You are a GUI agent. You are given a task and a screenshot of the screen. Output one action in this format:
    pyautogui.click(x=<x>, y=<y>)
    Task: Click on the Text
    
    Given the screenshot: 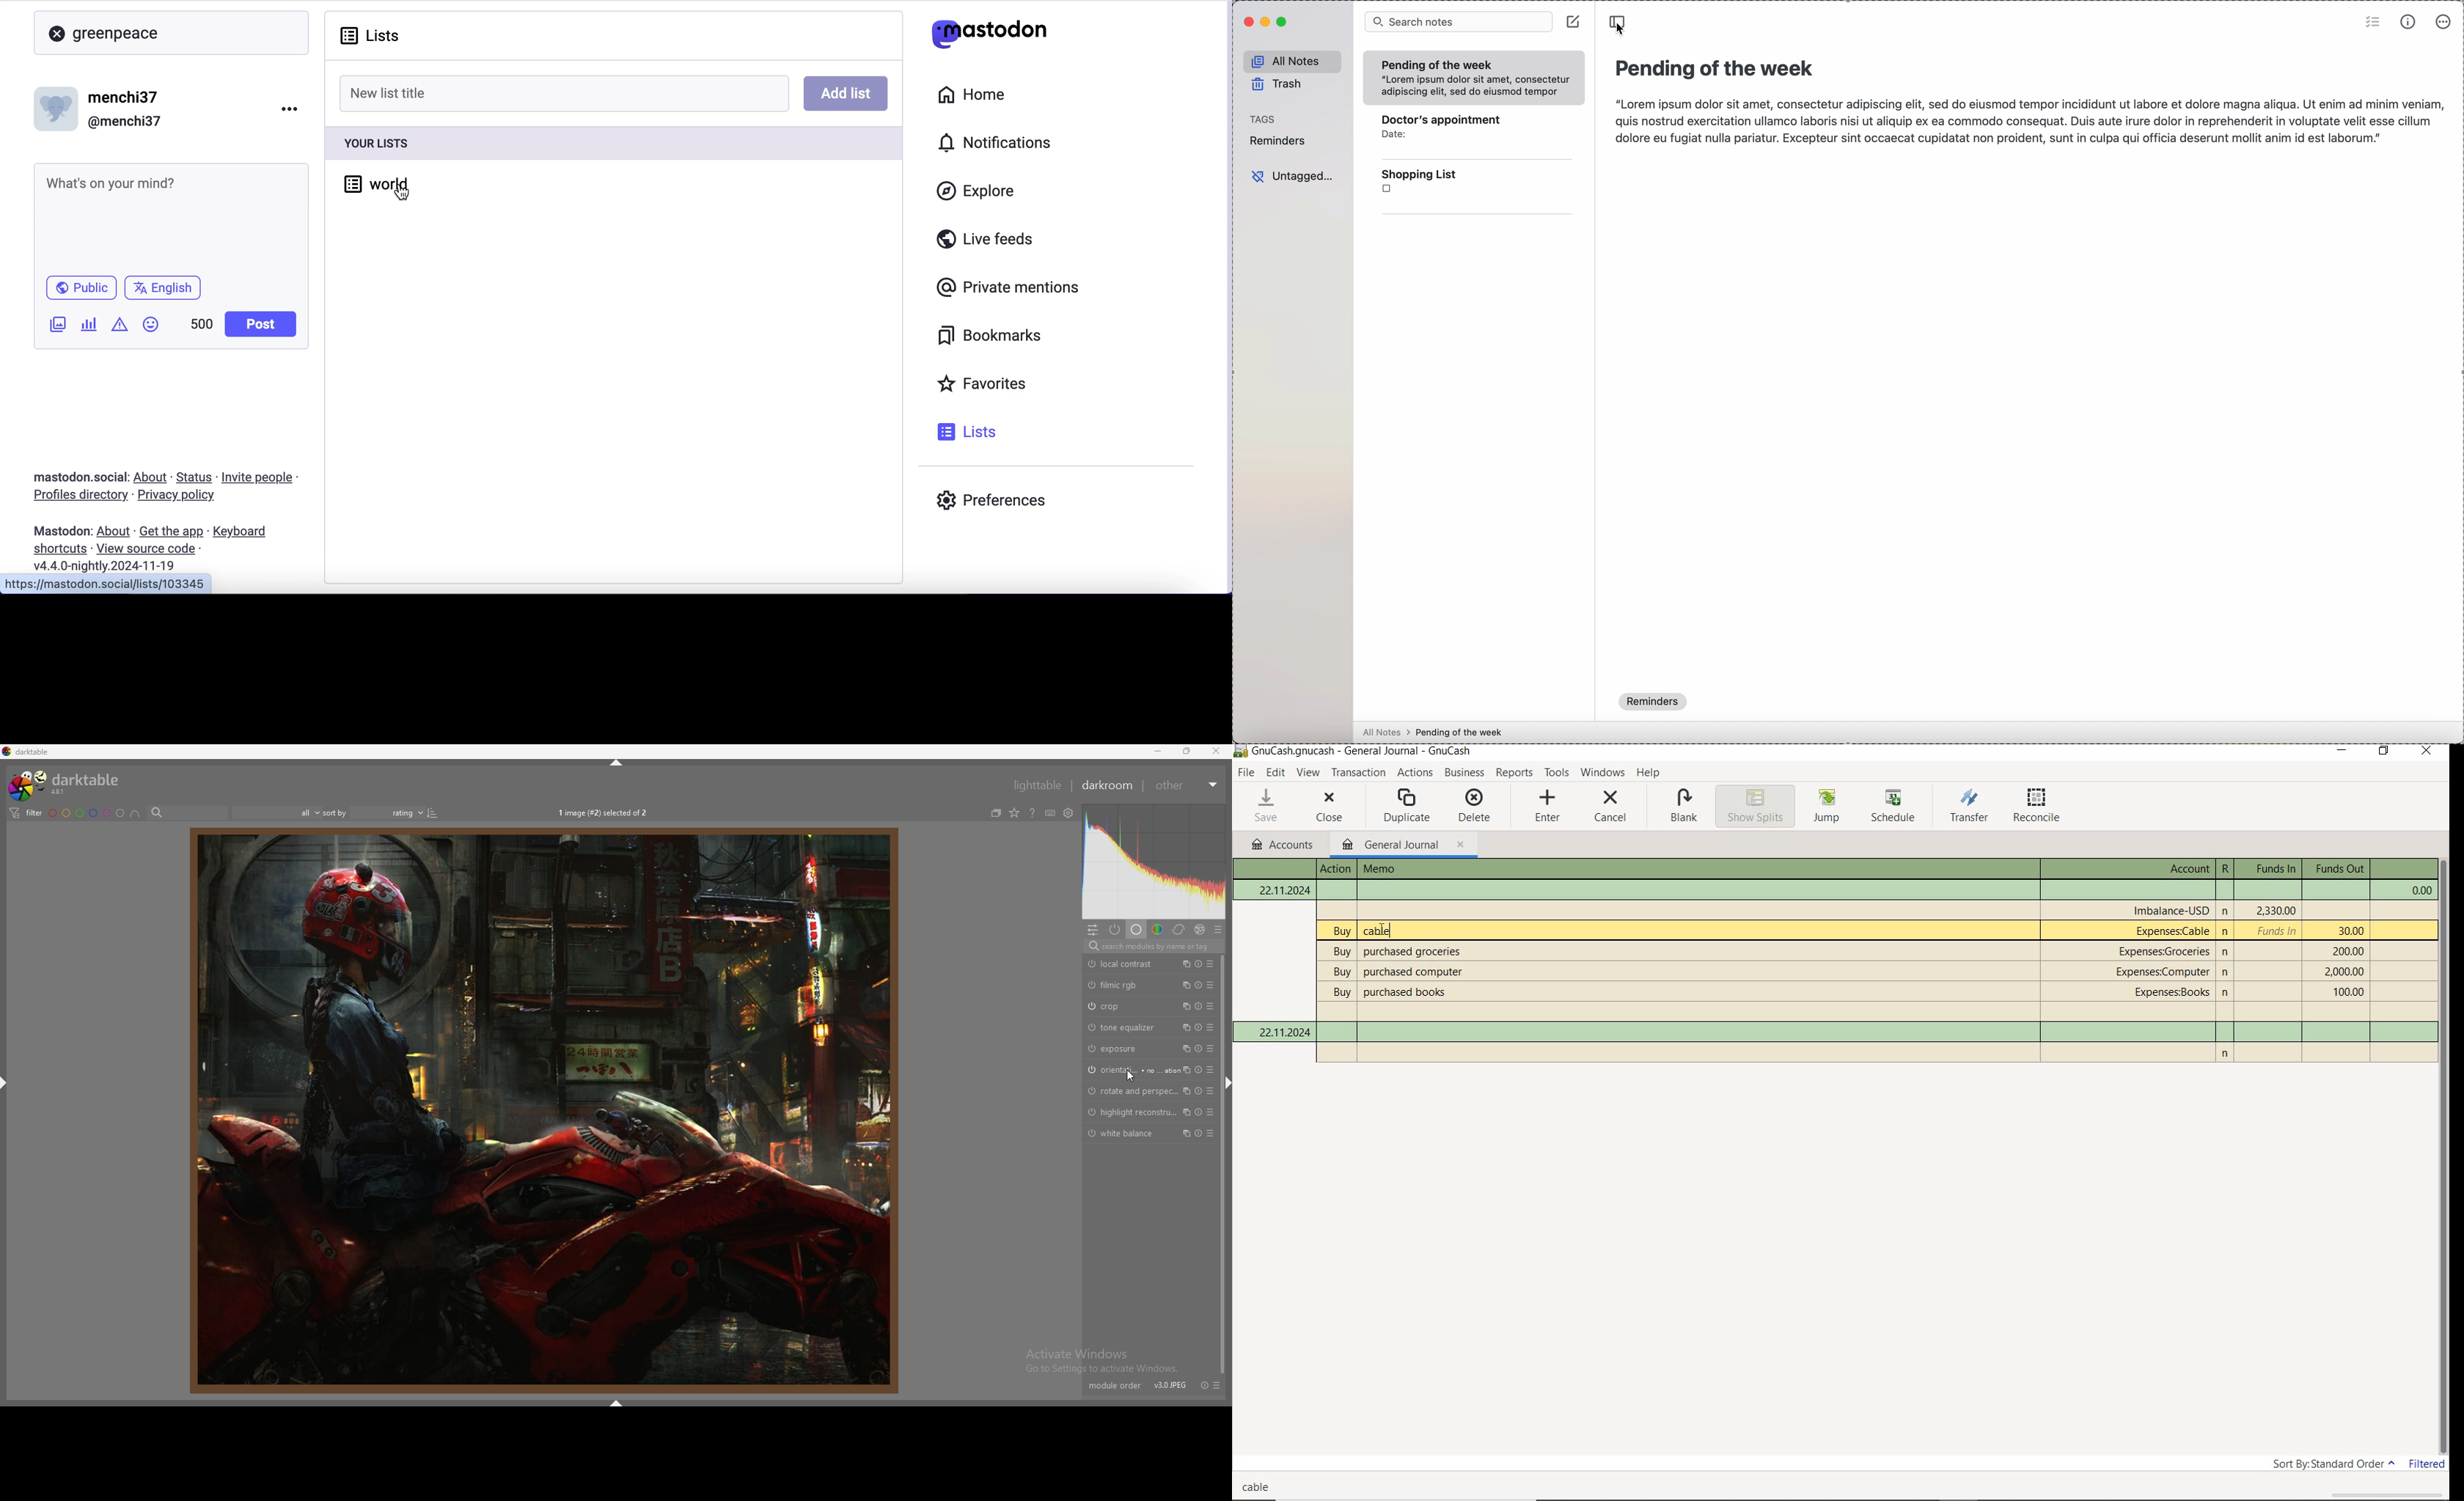 What is the action you would take?
    pyautogui.click(x=1844, y=952)
    